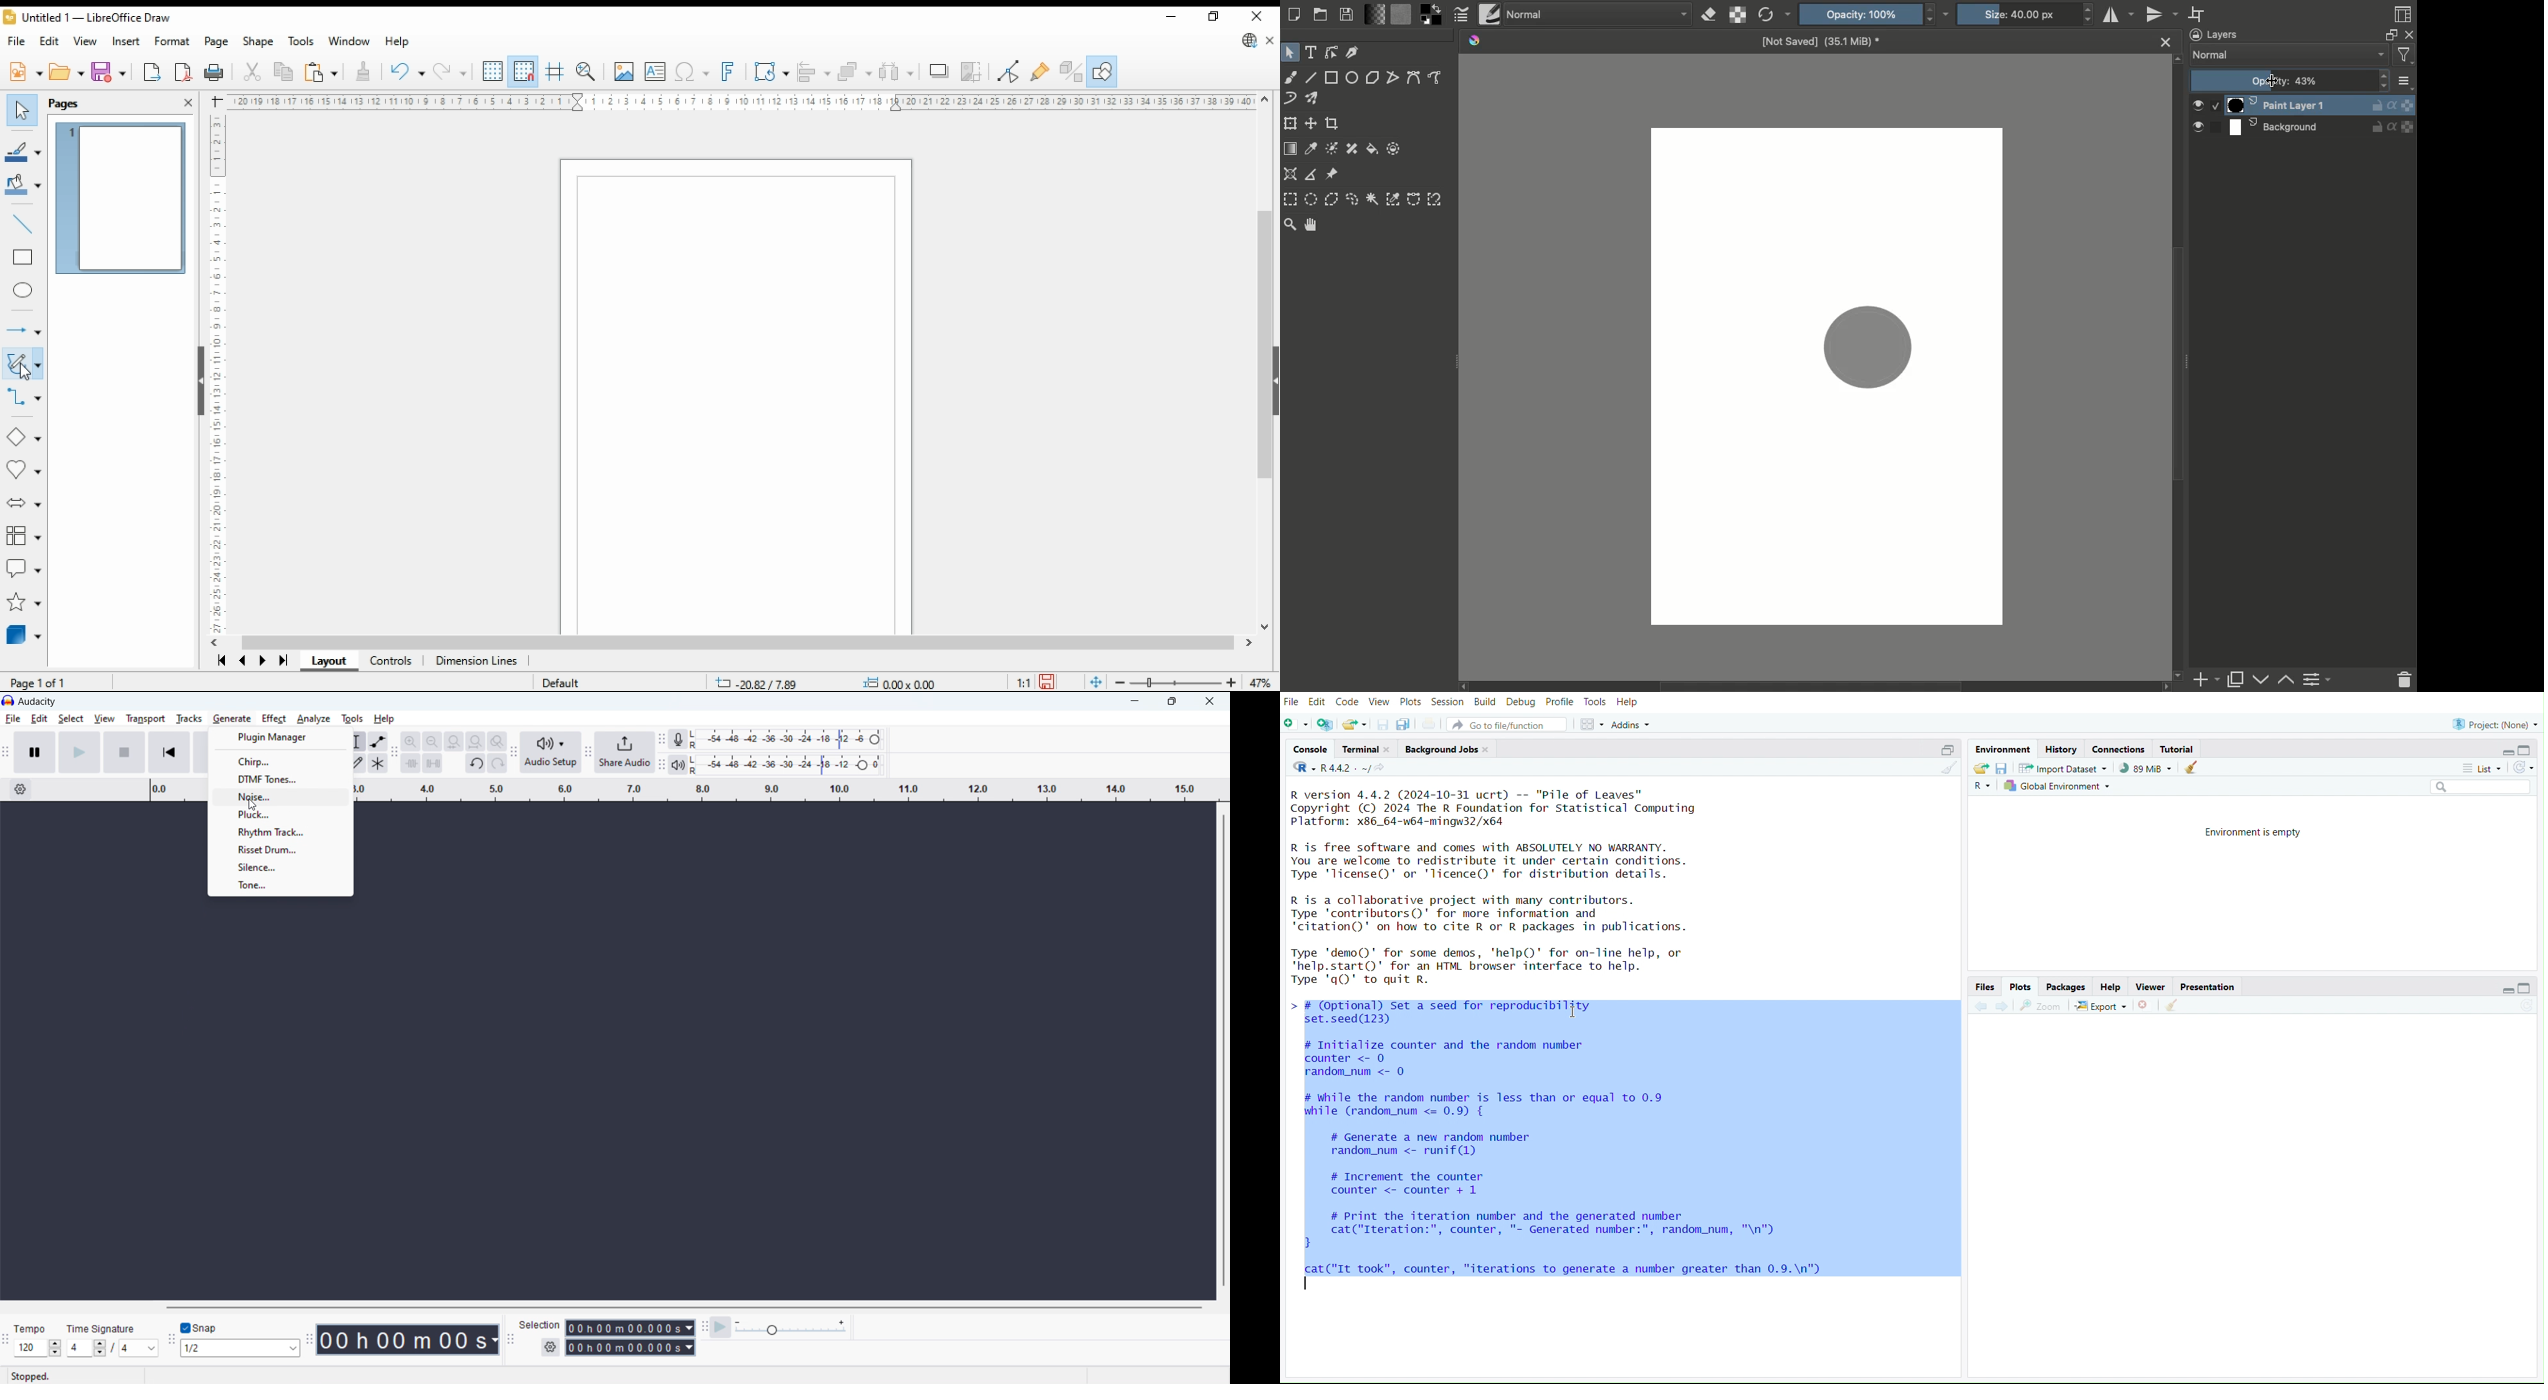 The image size is (2548, 1400). I want to click on Load workspace, so click(1982, 768).